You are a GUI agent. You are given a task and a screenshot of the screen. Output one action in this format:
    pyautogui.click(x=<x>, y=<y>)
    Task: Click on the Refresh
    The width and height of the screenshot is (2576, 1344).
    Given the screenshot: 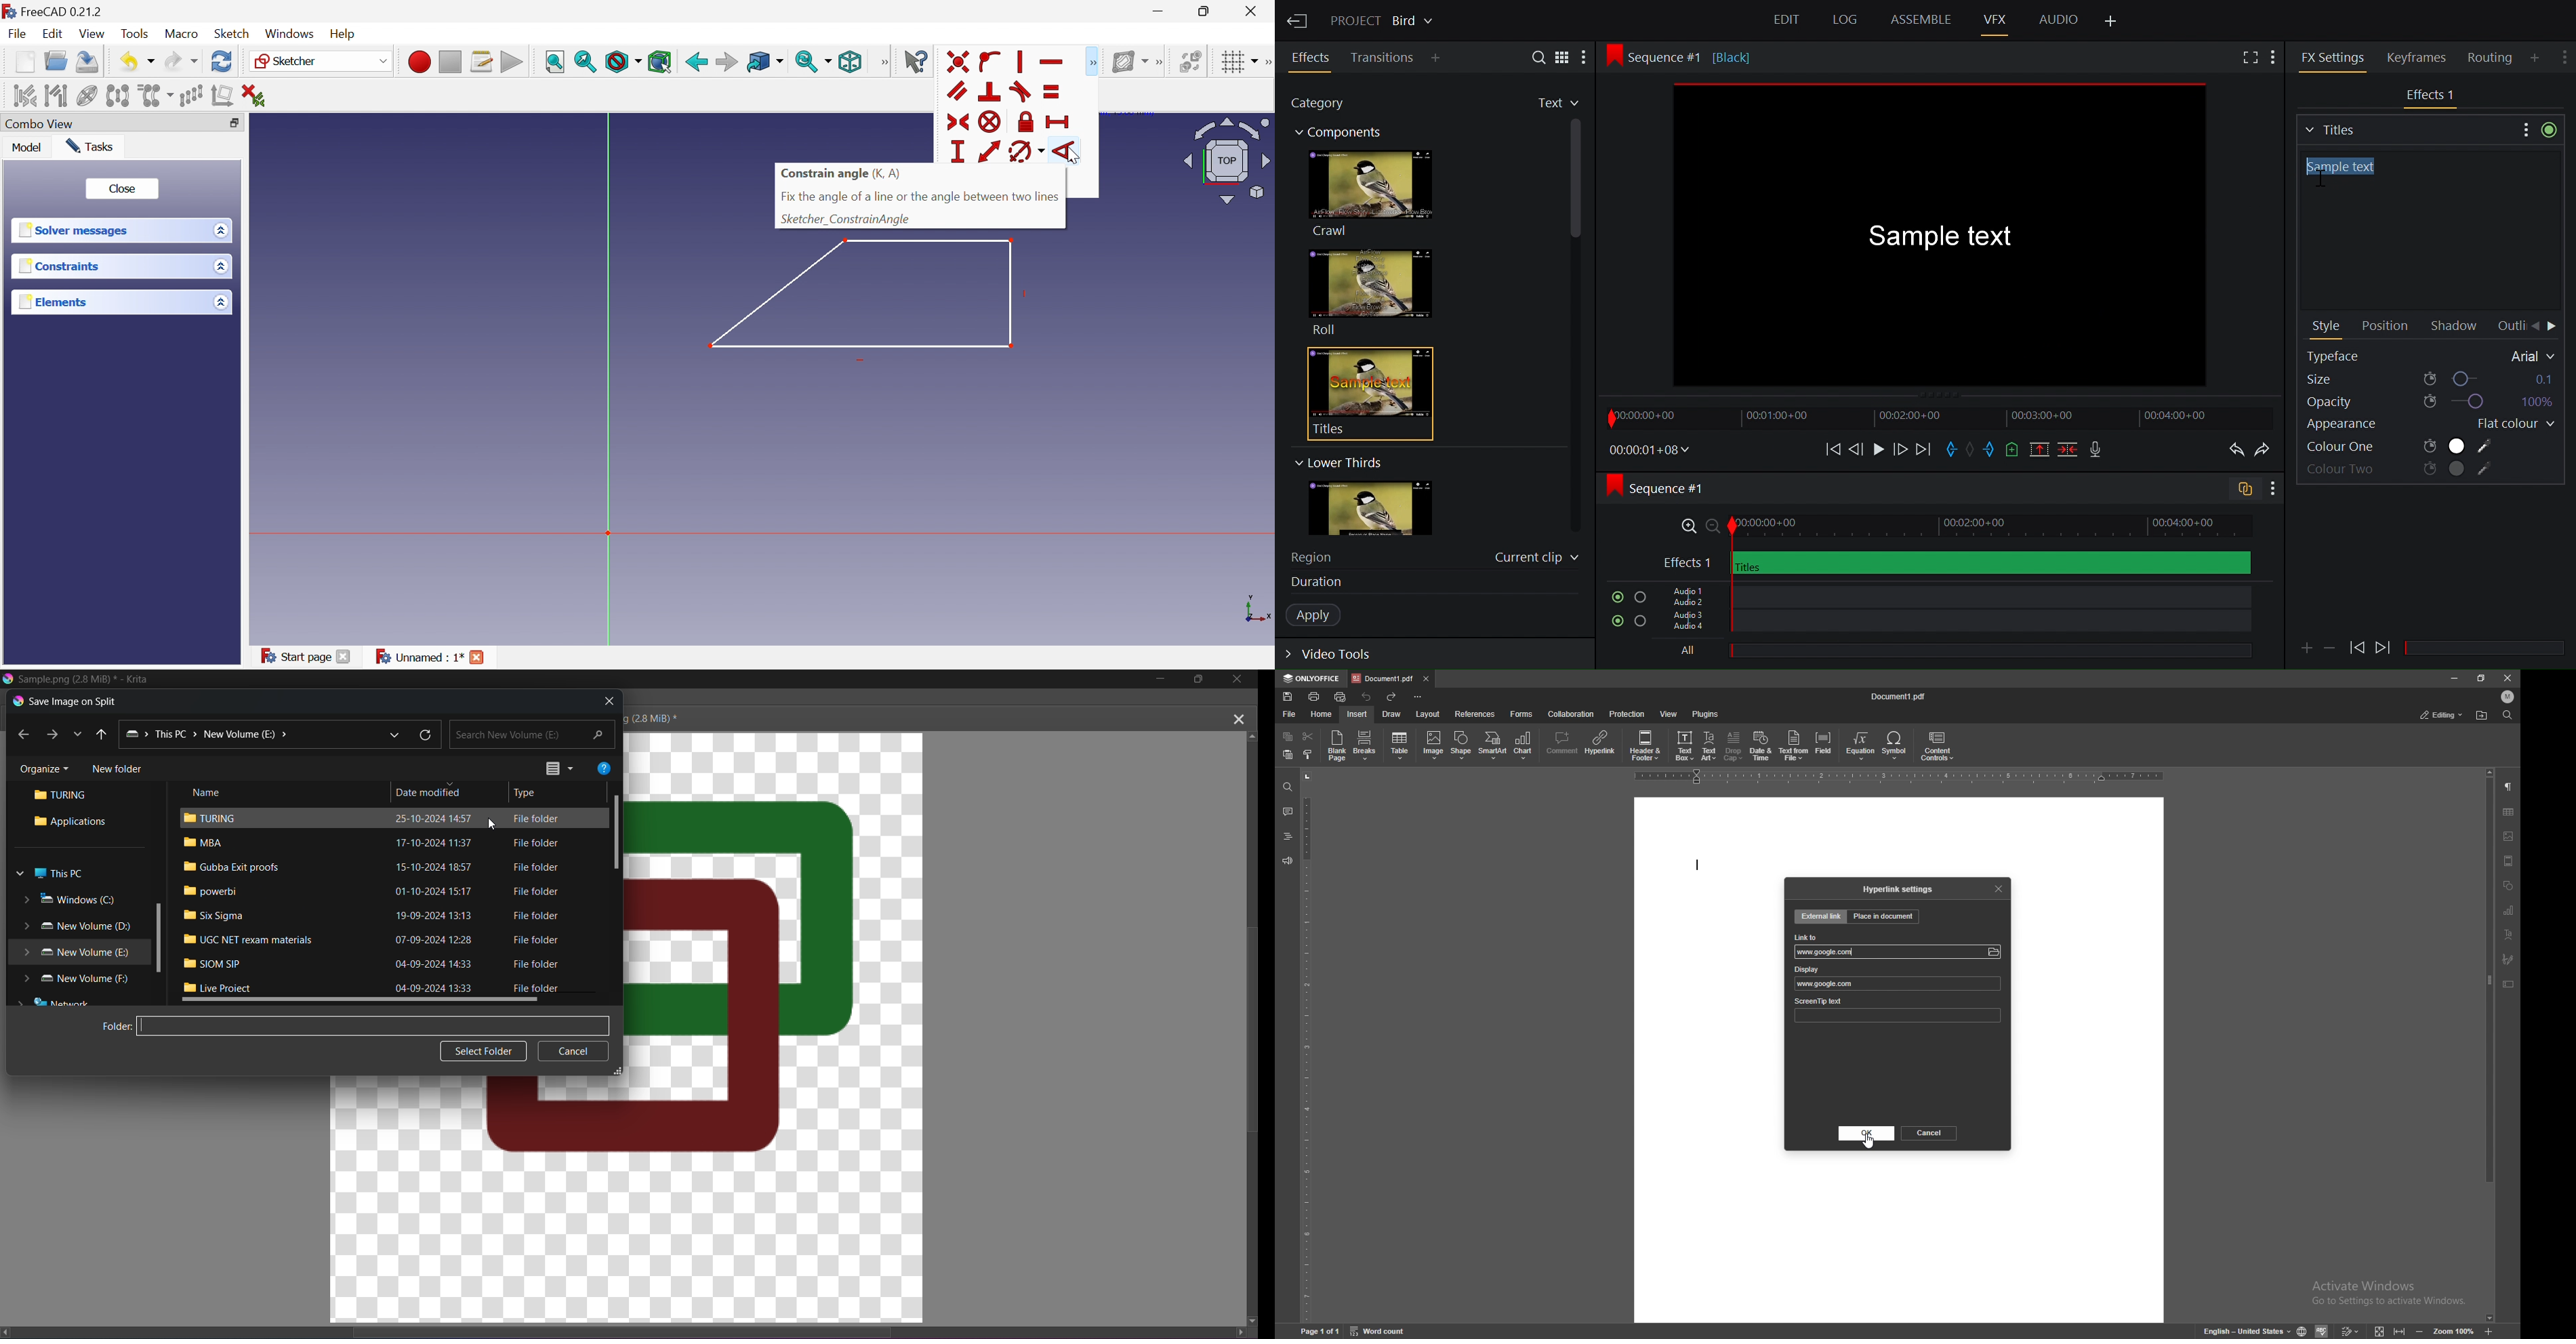 What is the action you would take?
    pyautogui.click(x=429, y=734)
    